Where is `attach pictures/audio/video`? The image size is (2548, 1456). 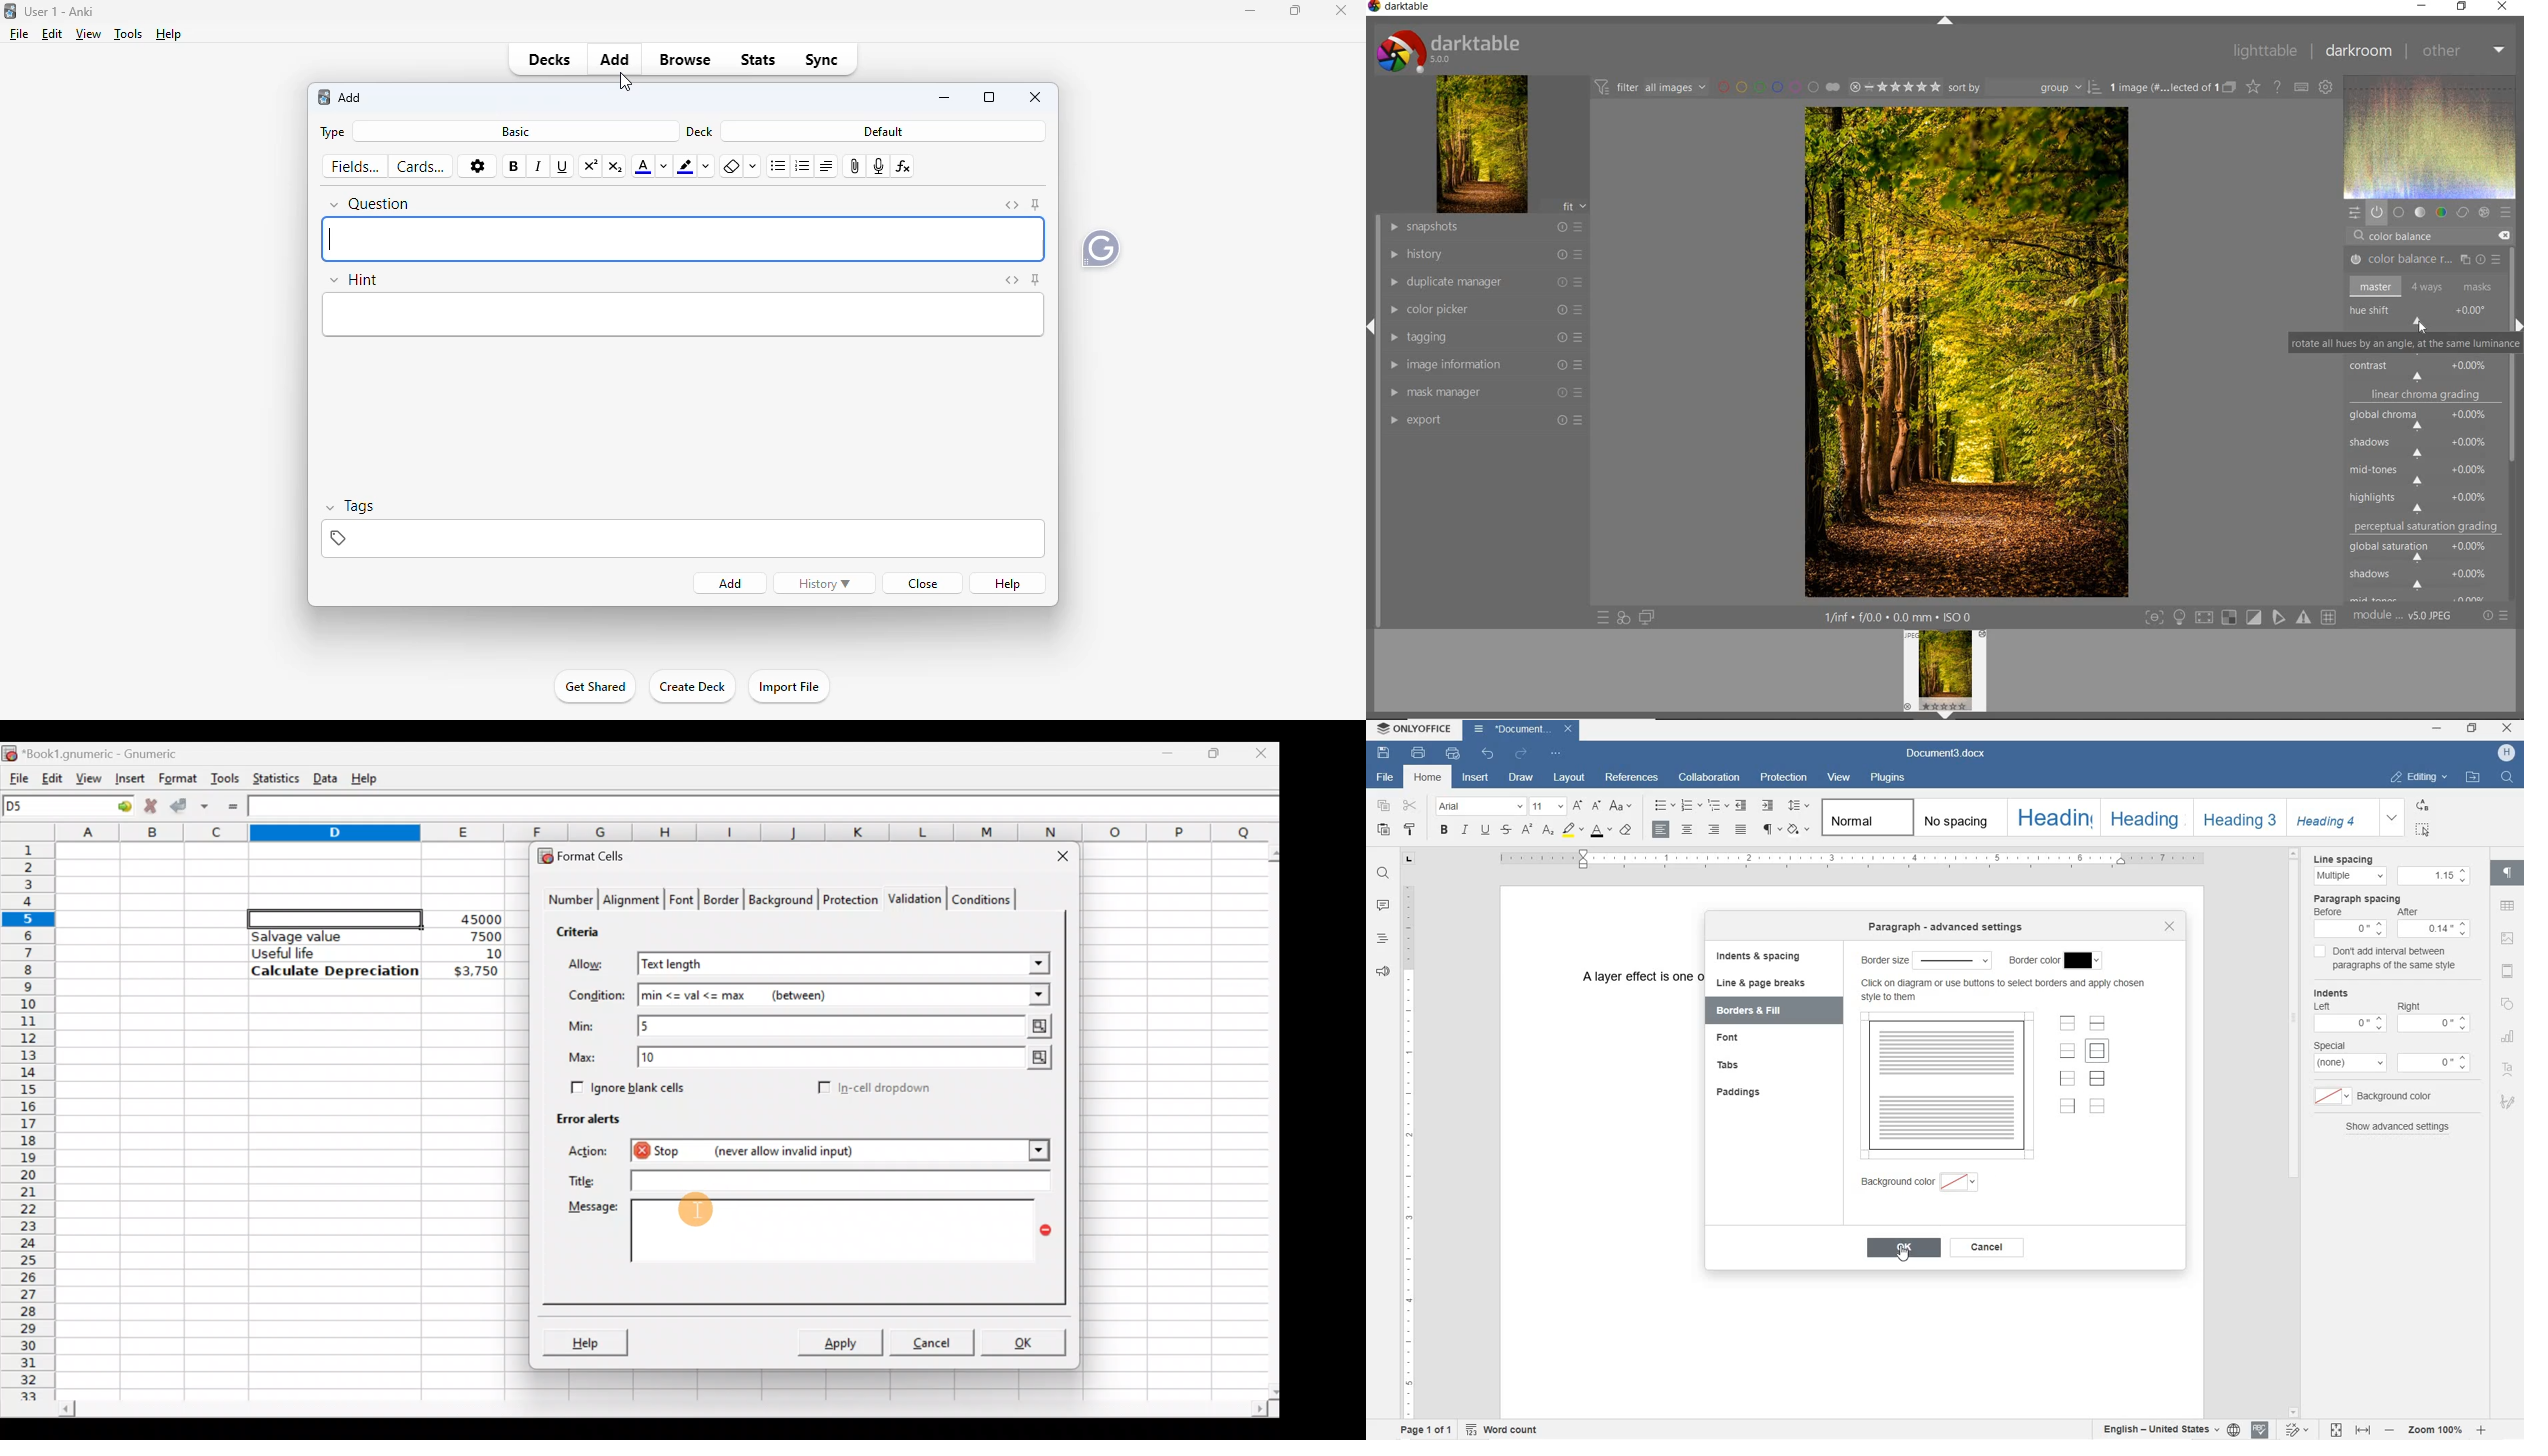 attach pictures/audio/video is located at coordinates (855, 166).